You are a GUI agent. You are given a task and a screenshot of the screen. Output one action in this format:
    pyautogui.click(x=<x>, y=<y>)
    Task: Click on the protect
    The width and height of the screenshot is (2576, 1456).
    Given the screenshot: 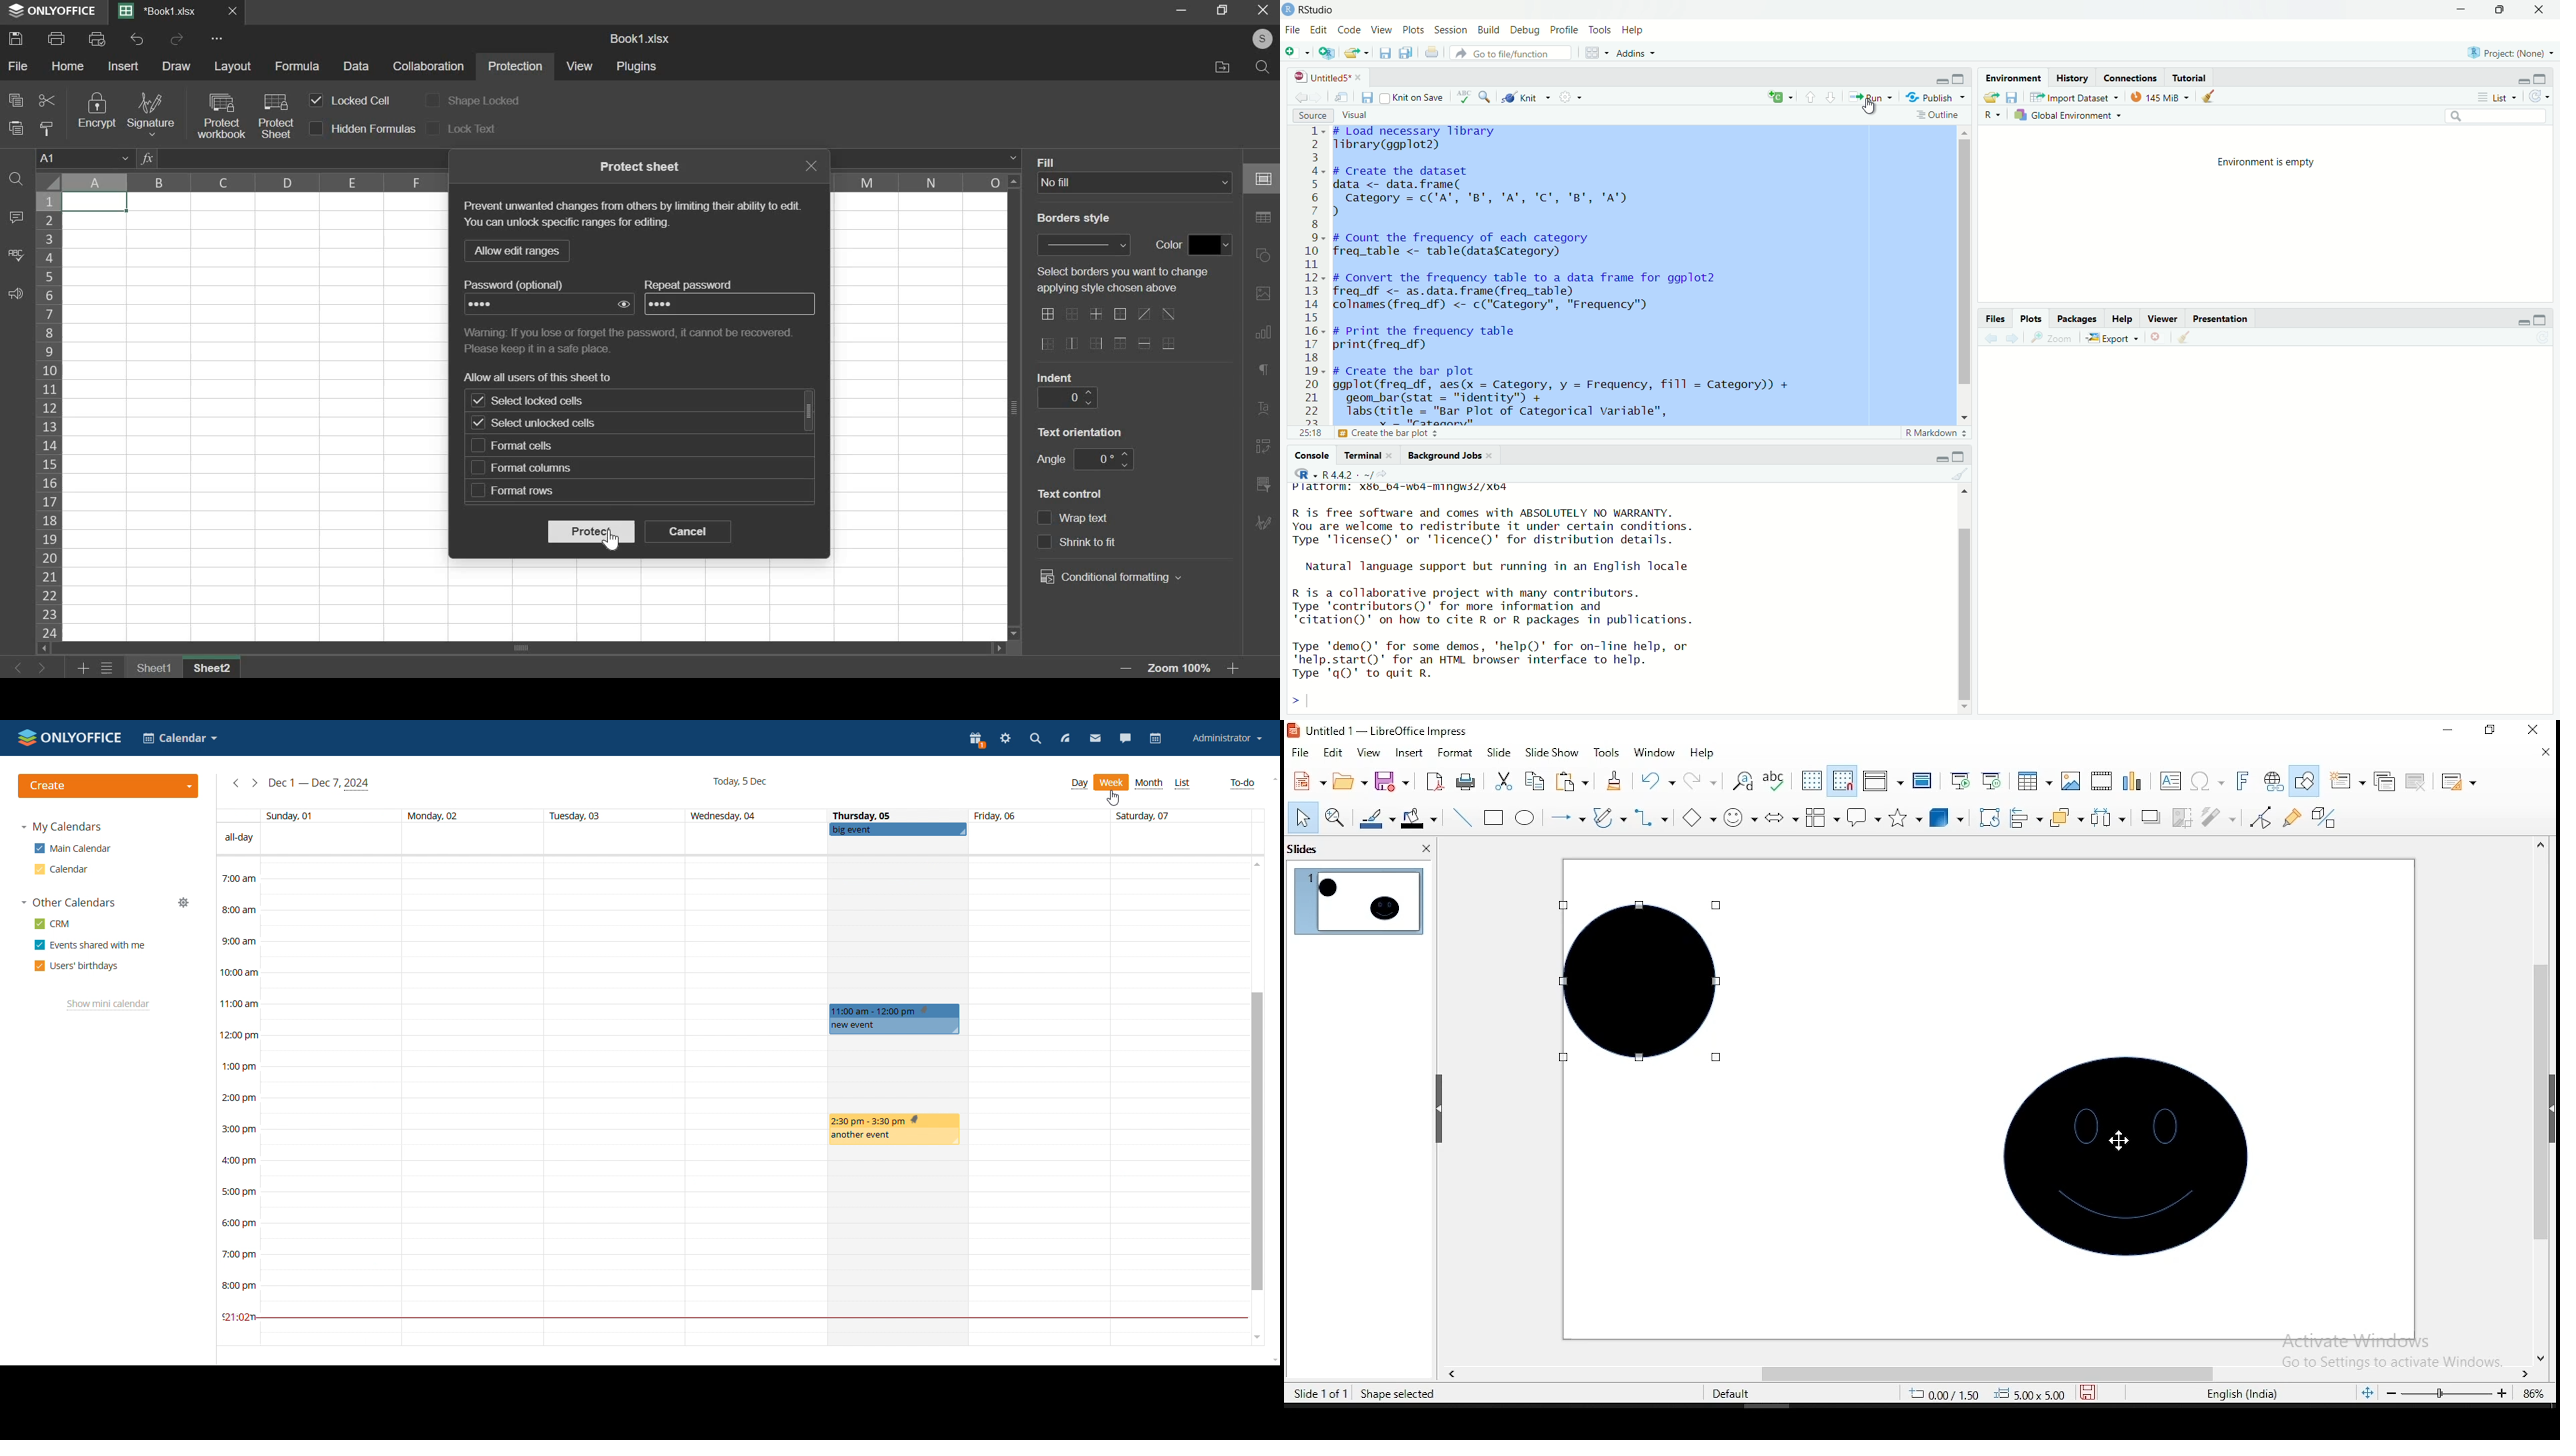 What is the action you would take?
    pyautogui.click(x=590, y=531)
    